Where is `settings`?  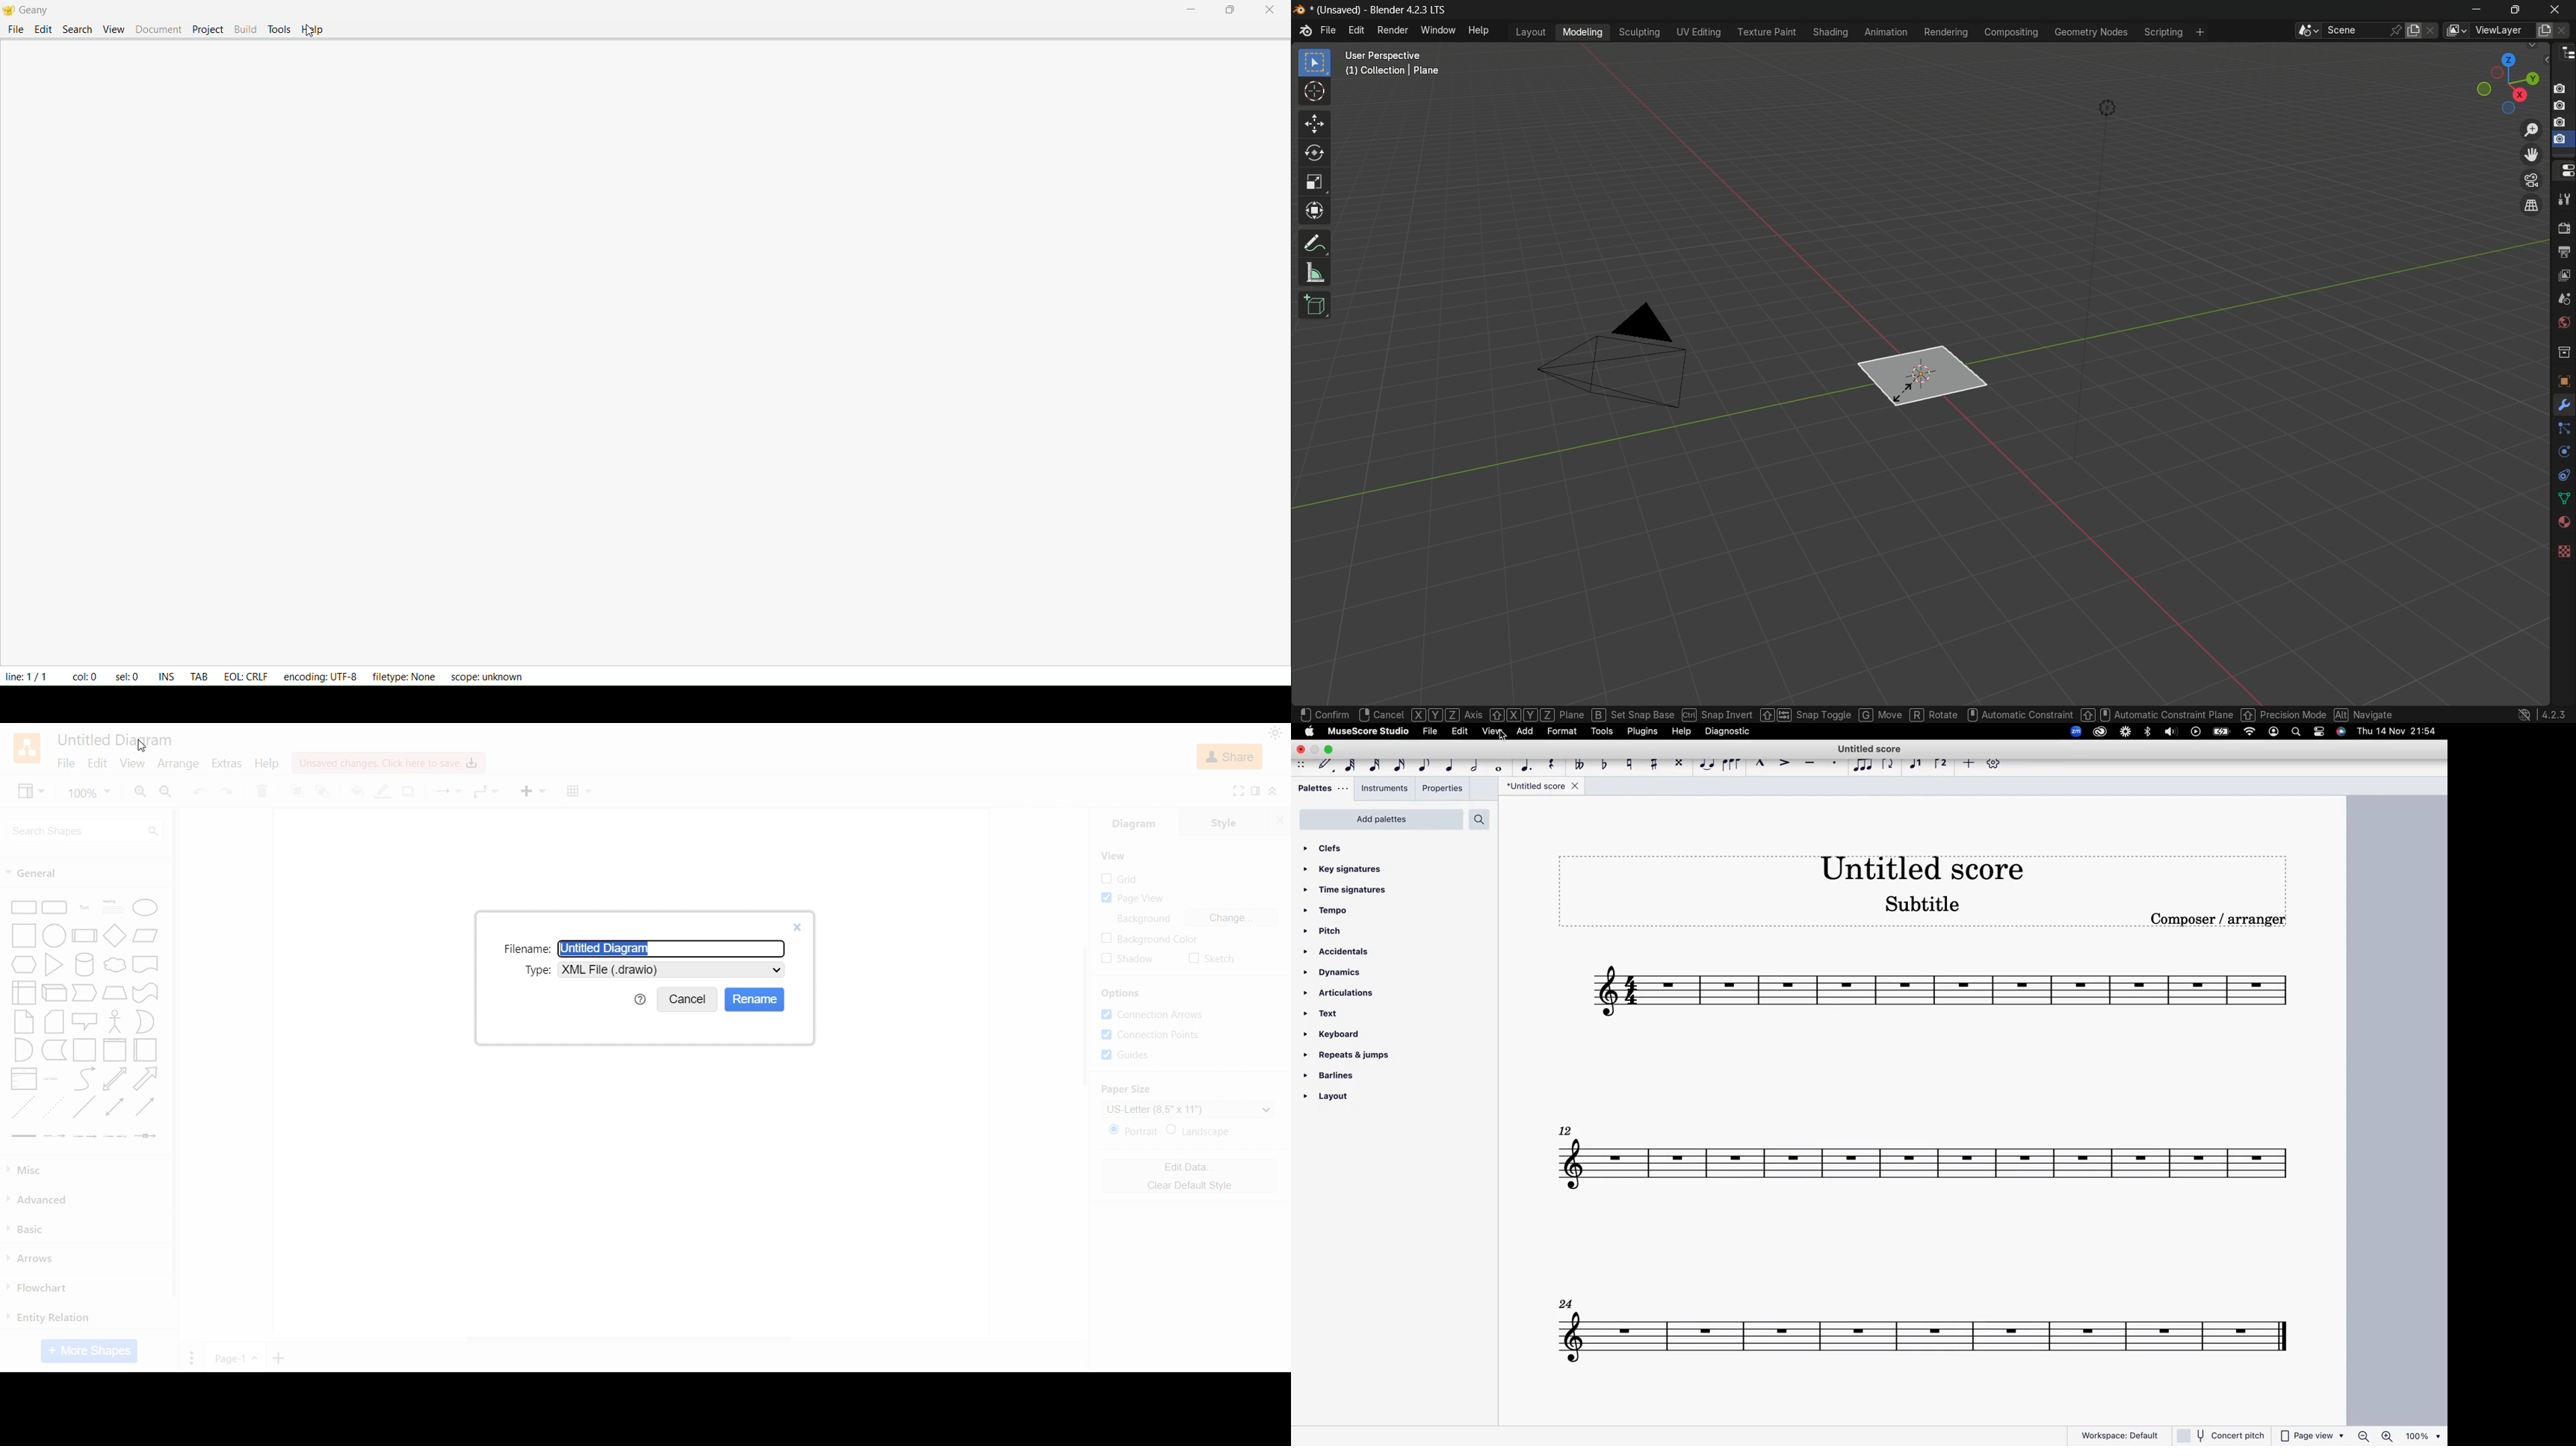 settings is located at coordinates (2318, 731).